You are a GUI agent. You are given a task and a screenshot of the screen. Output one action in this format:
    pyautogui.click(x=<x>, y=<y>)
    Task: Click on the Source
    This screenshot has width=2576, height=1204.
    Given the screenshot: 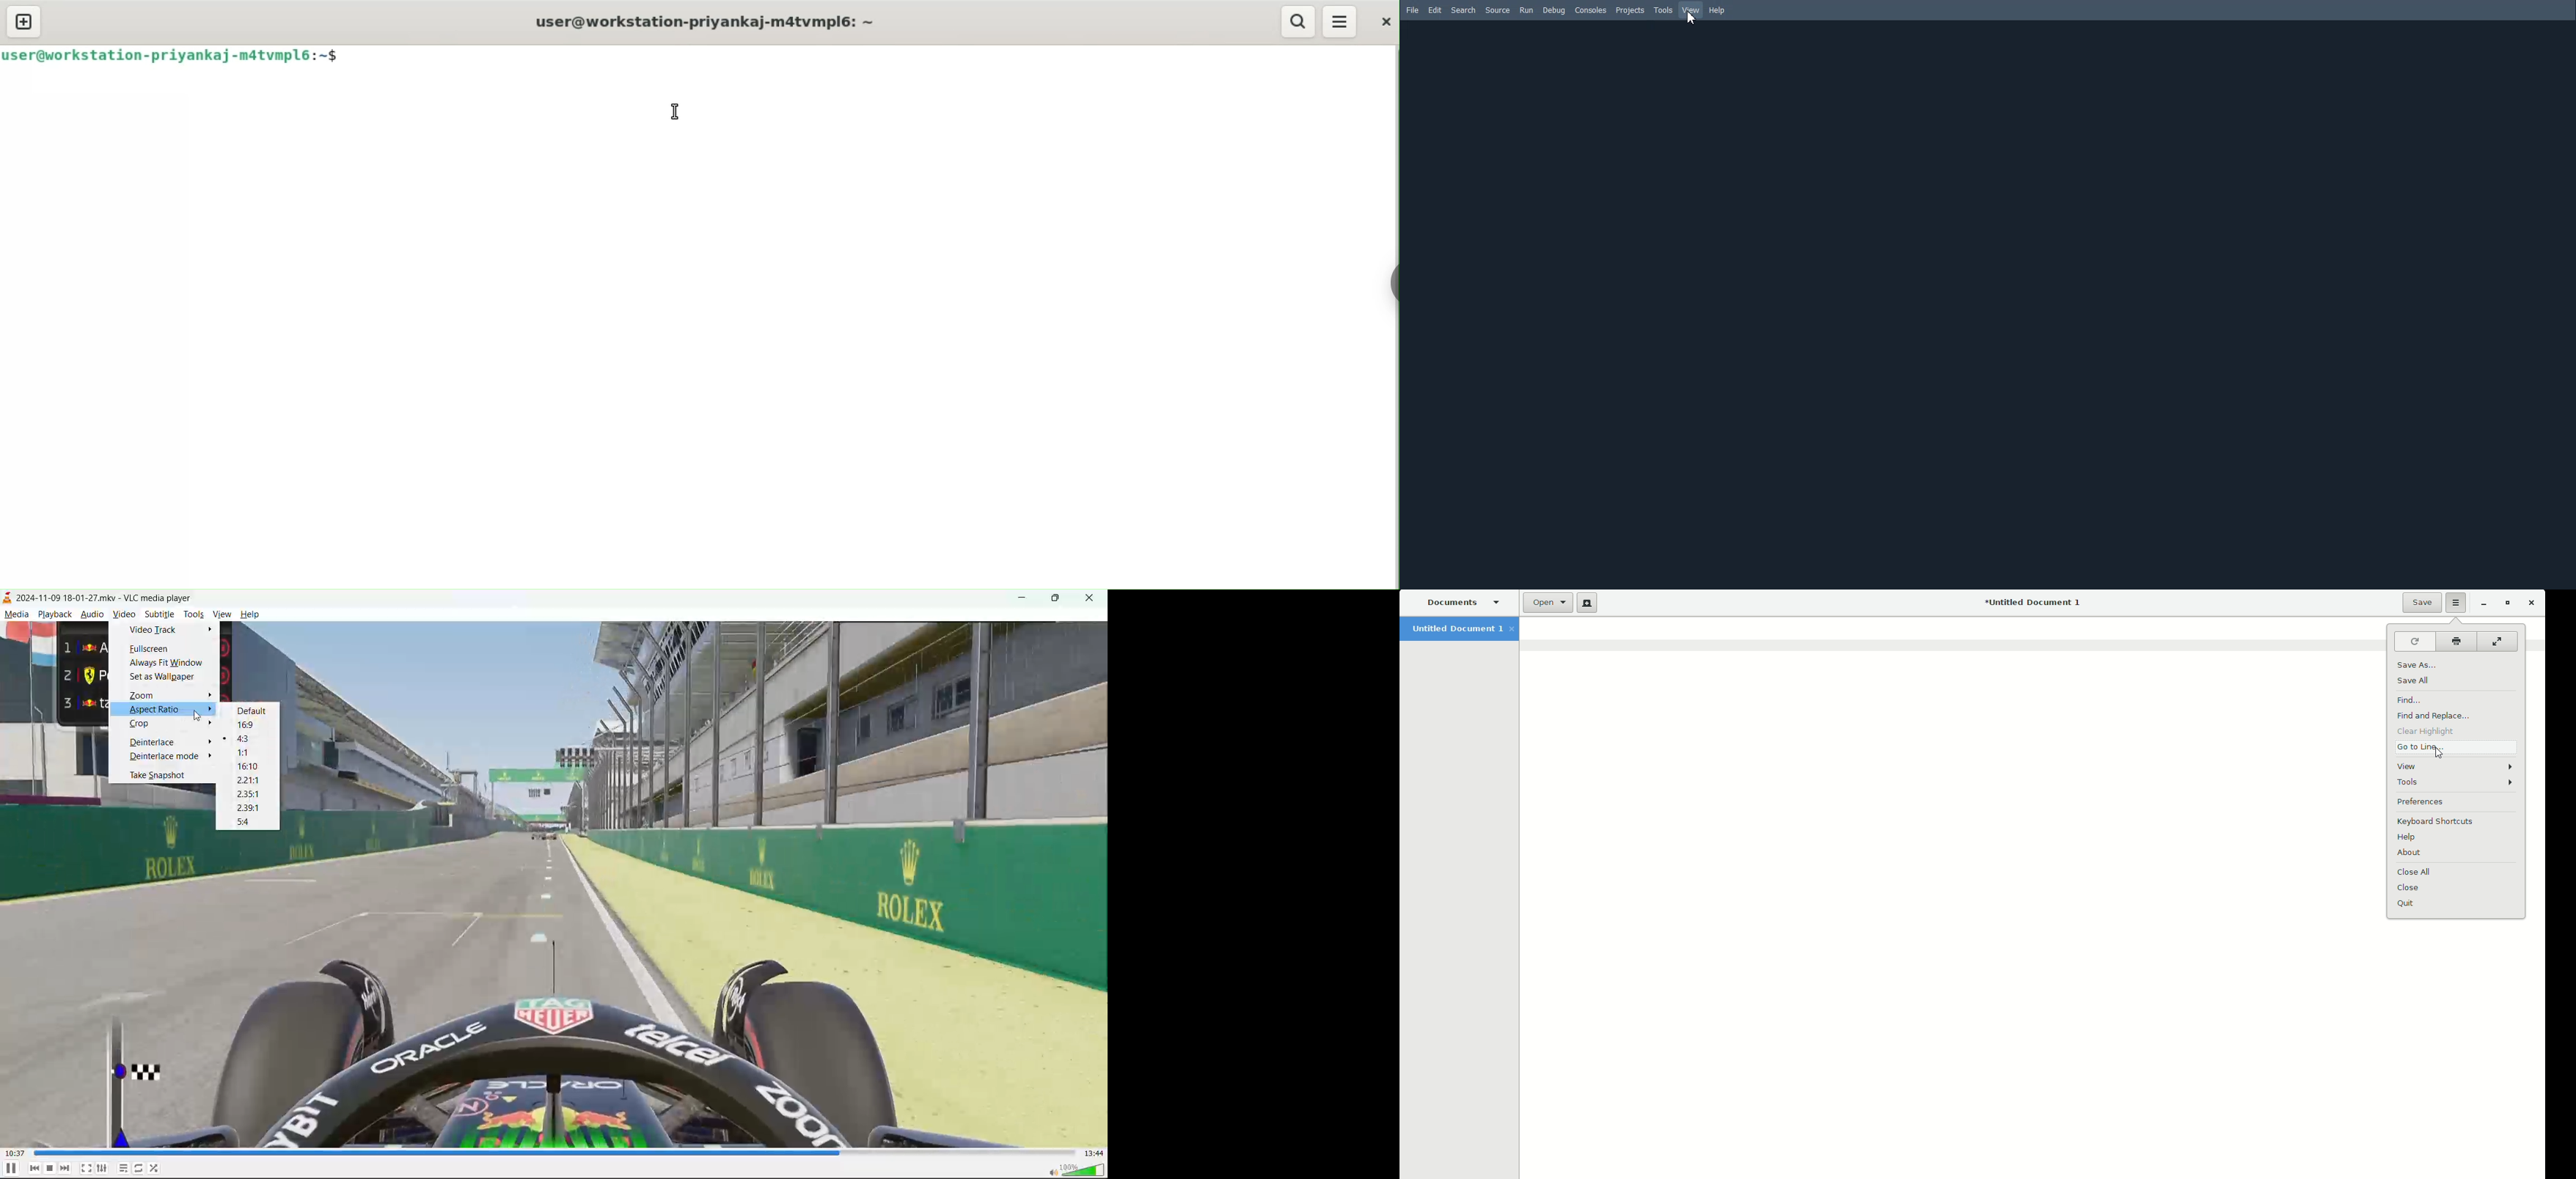 What is the action you would take?
    pyautogui.click(x=1498, y=10)
    